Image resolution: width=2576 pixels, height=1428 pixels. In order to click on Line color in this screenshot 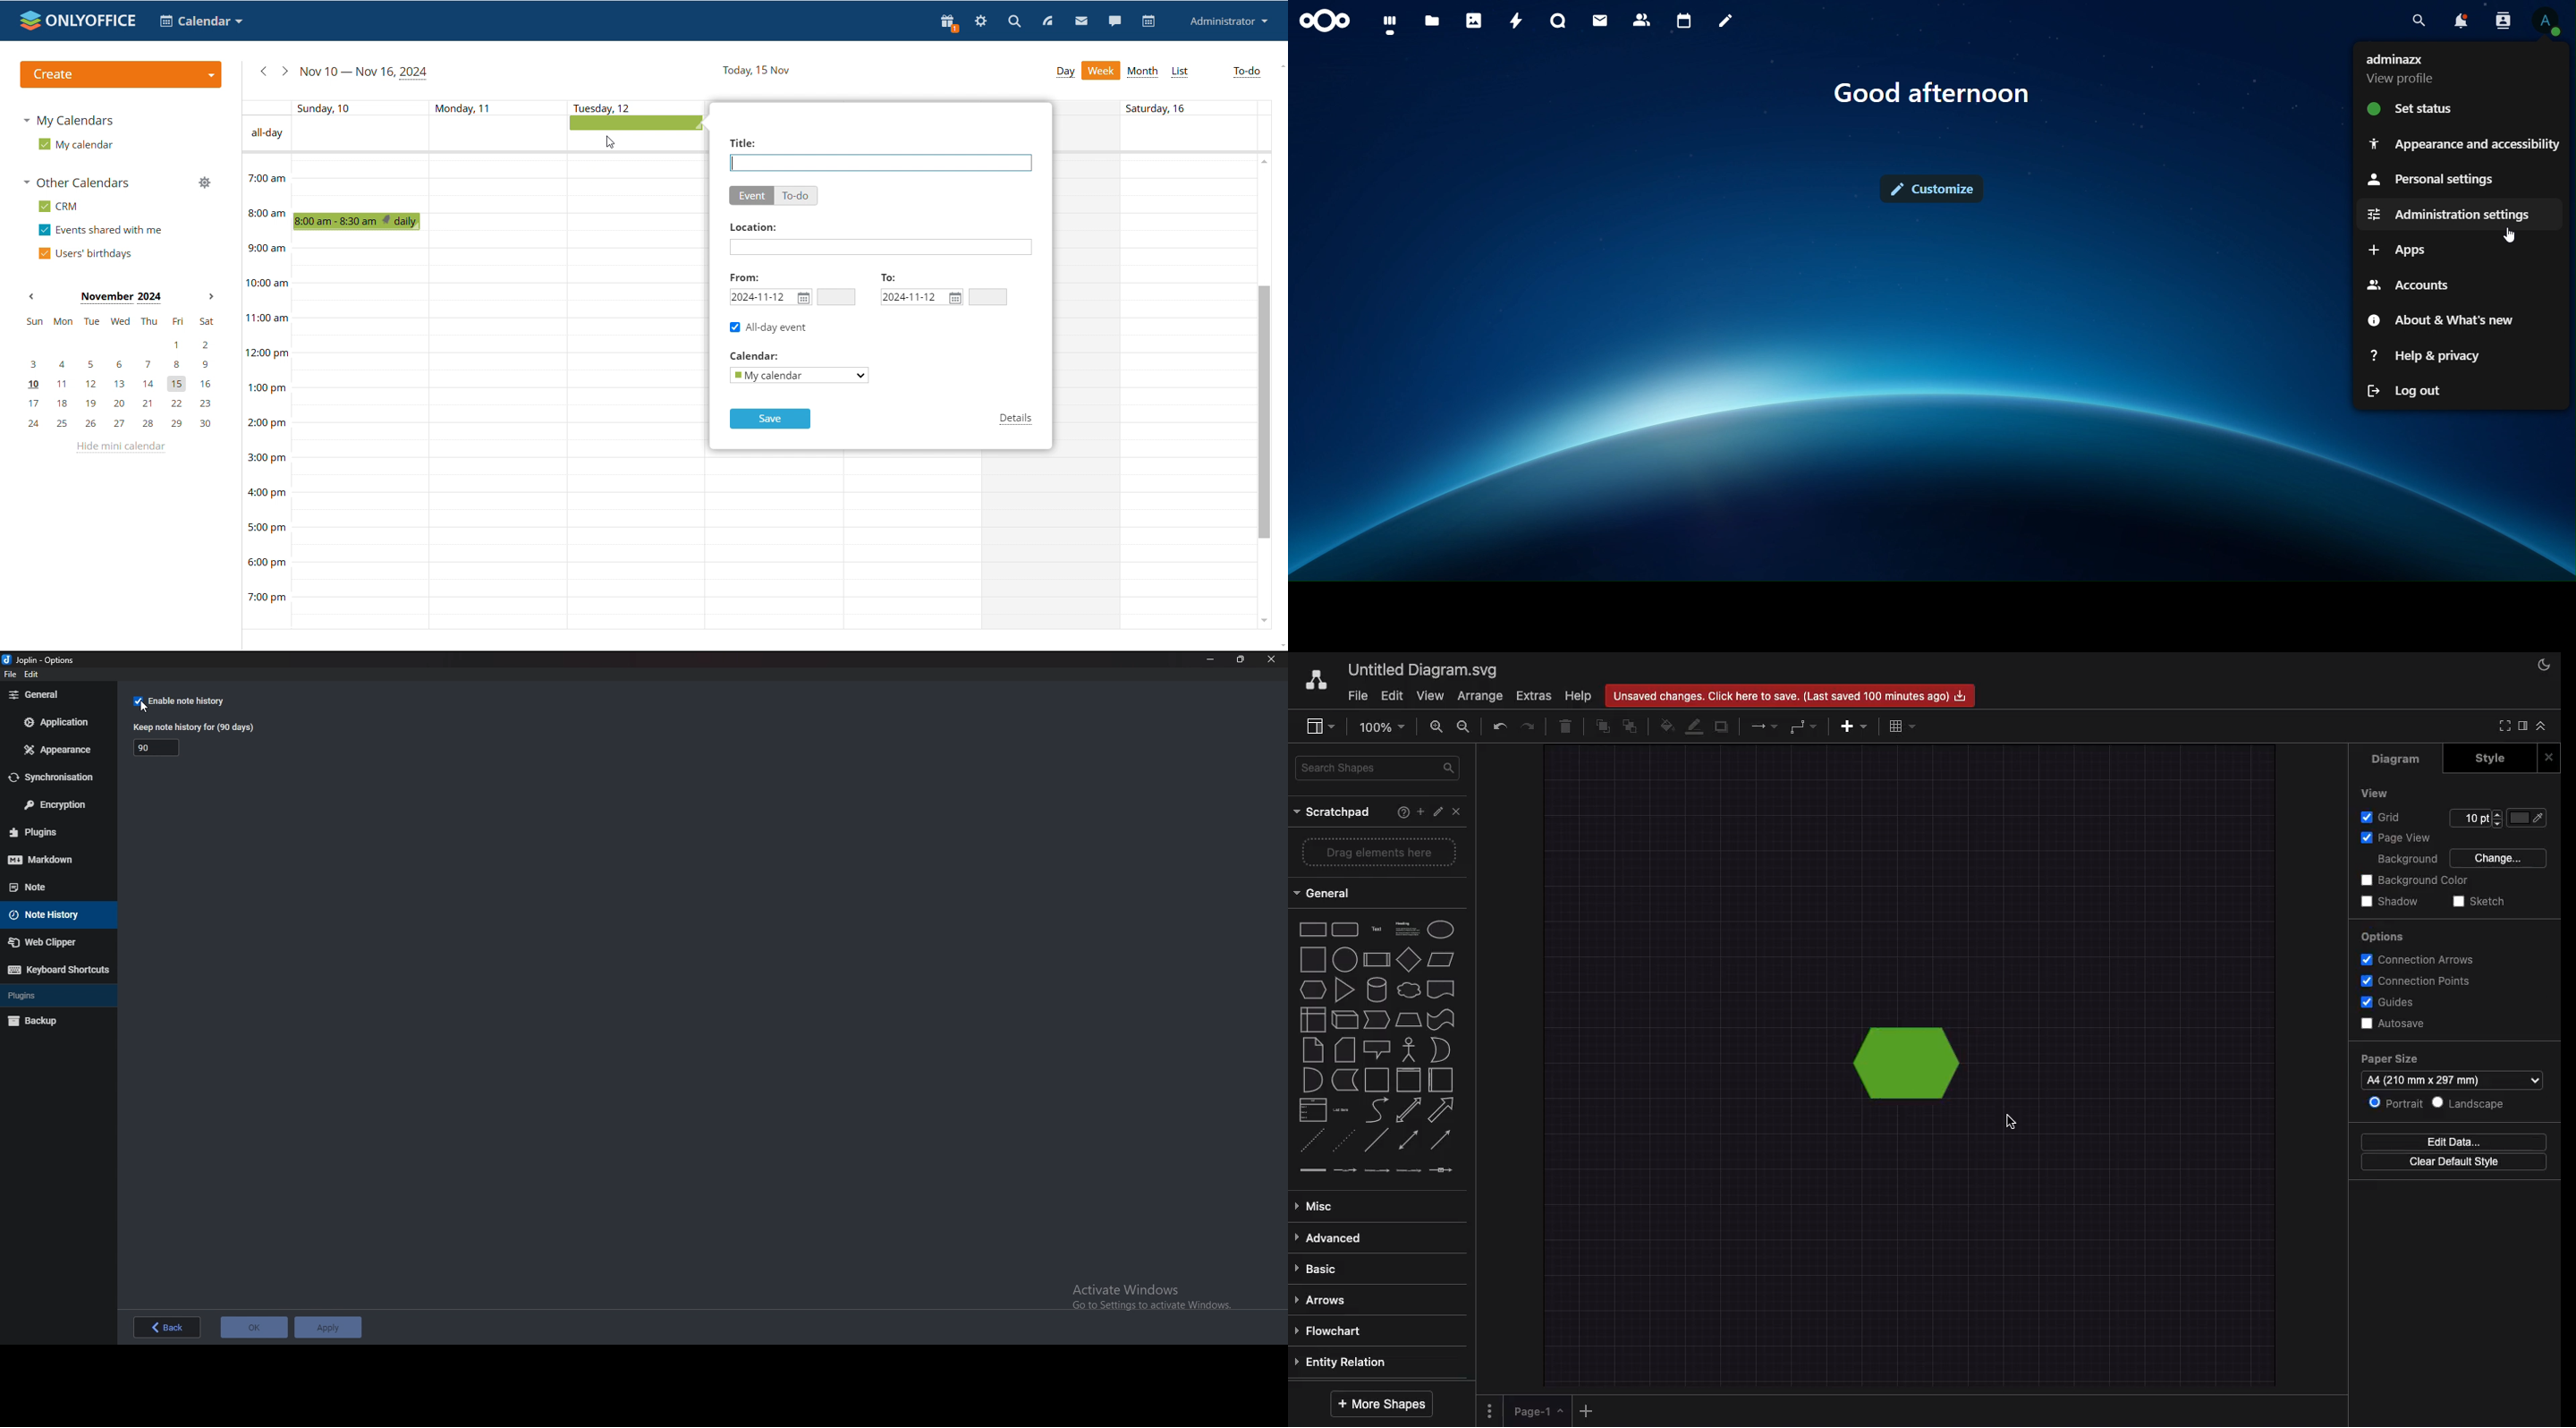, I will do `click(1696, 727)`.